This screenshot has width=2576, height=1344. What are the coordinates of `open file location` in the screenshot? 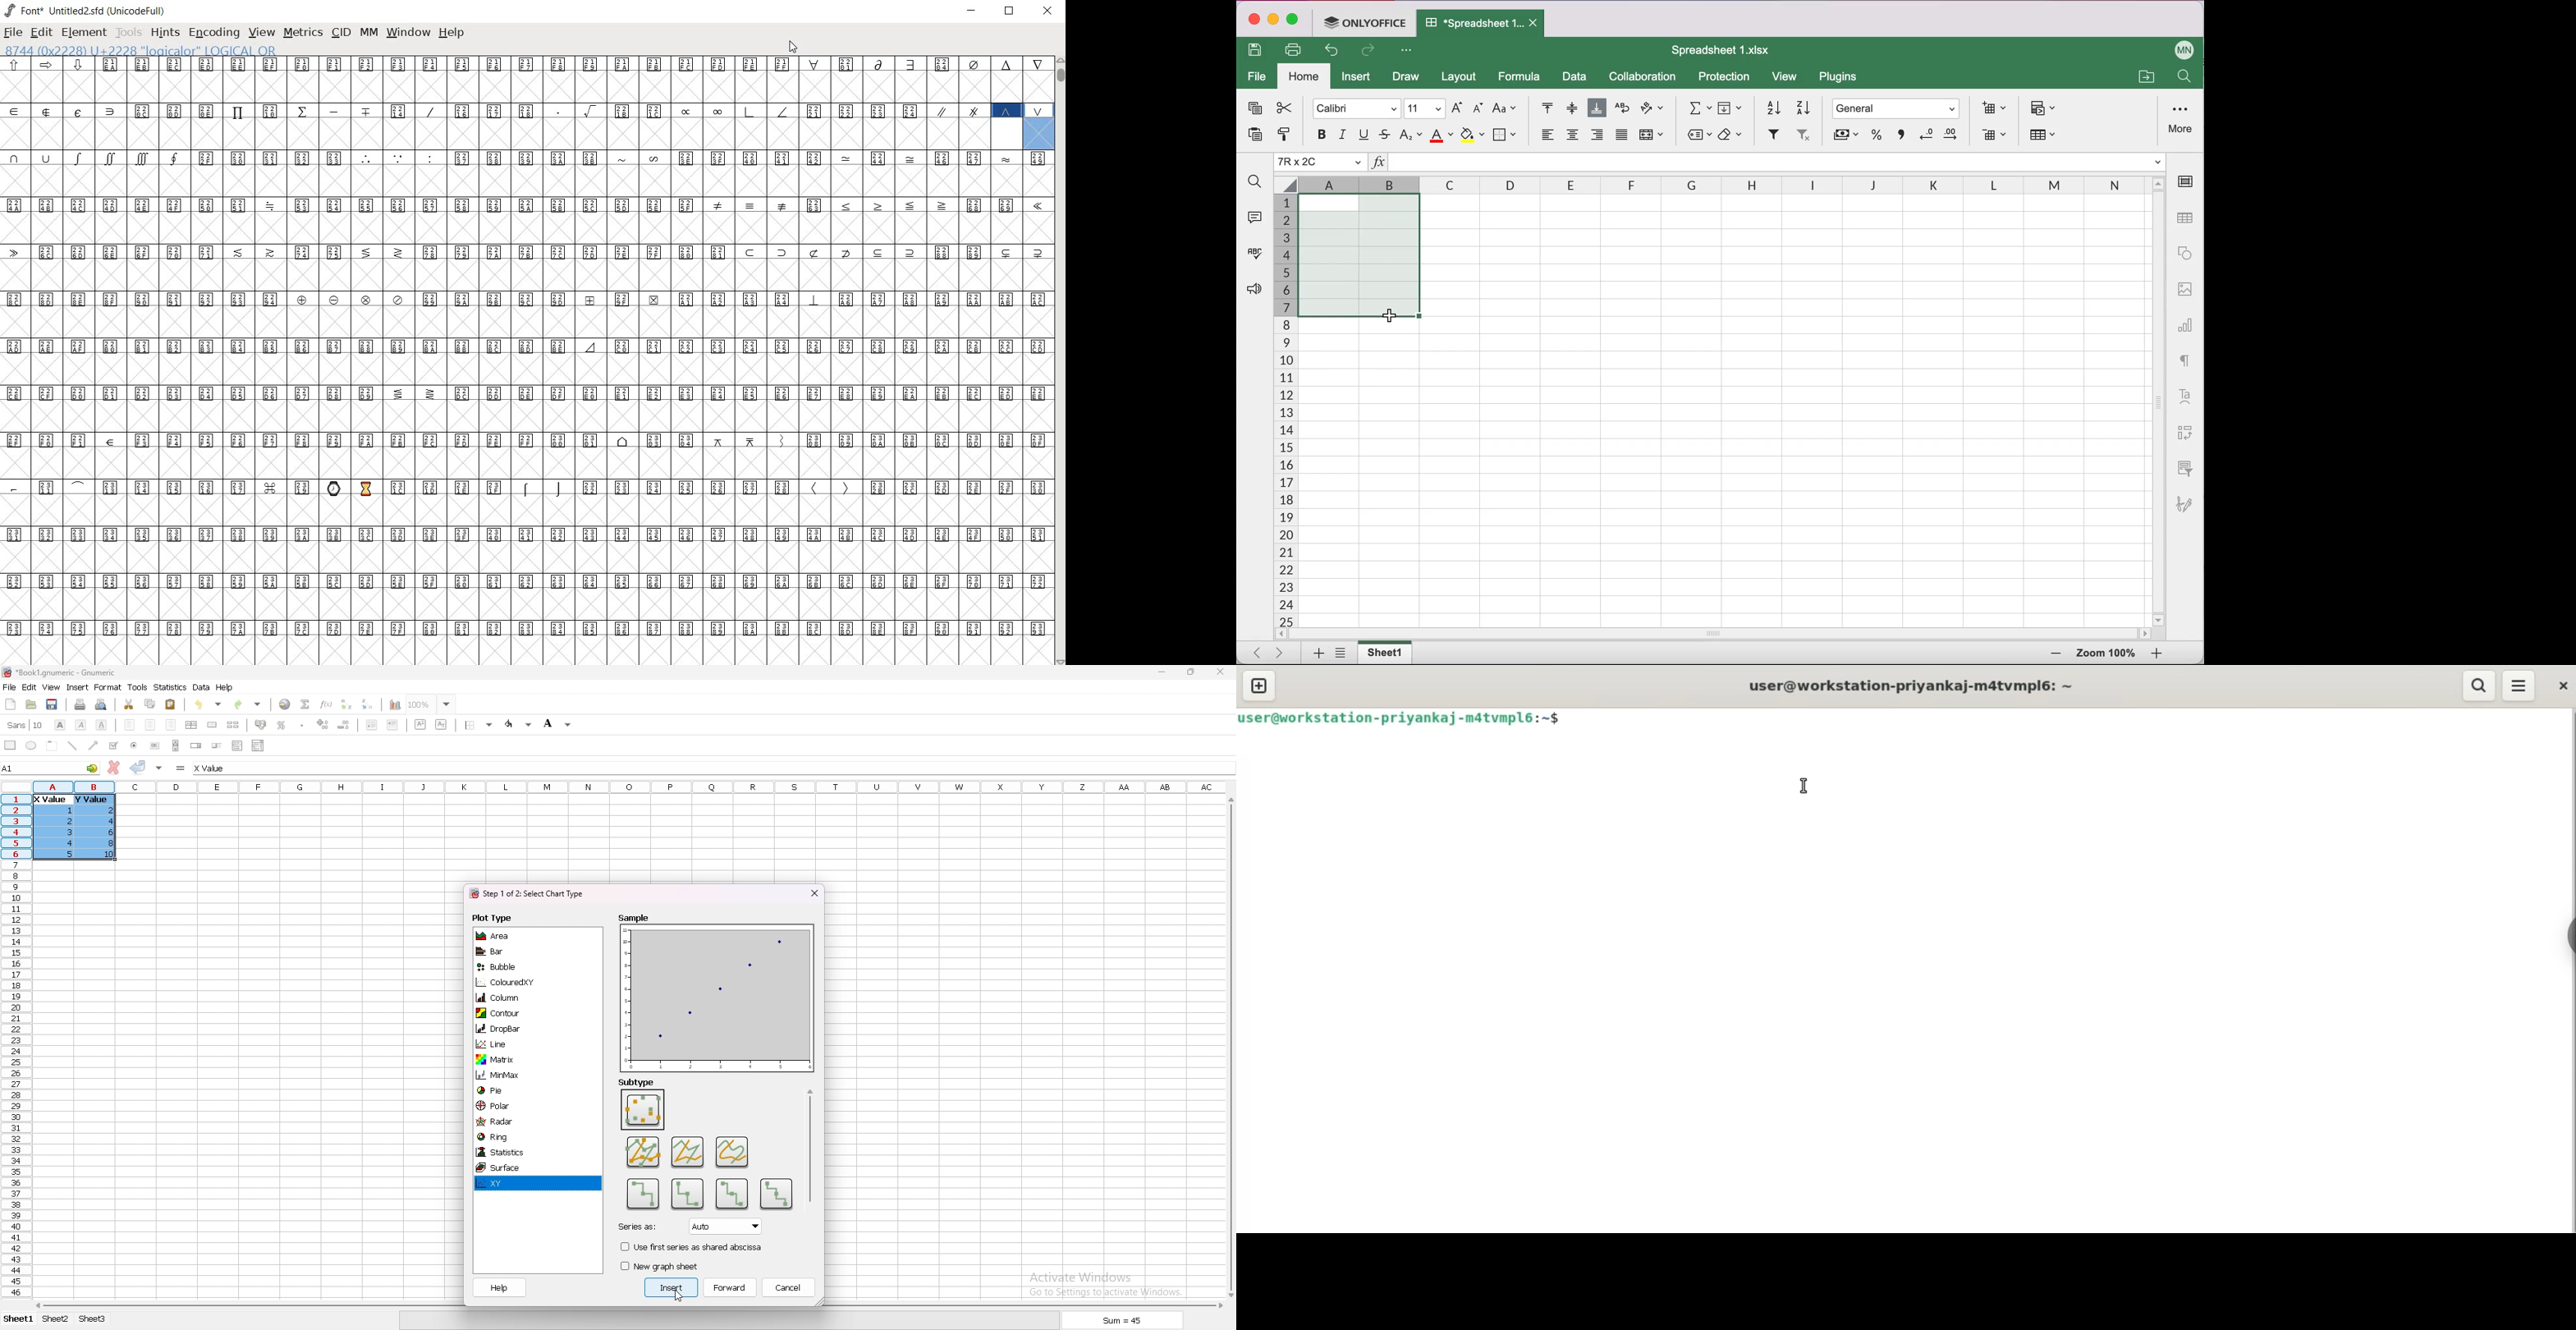 It's located at (2145, 75).